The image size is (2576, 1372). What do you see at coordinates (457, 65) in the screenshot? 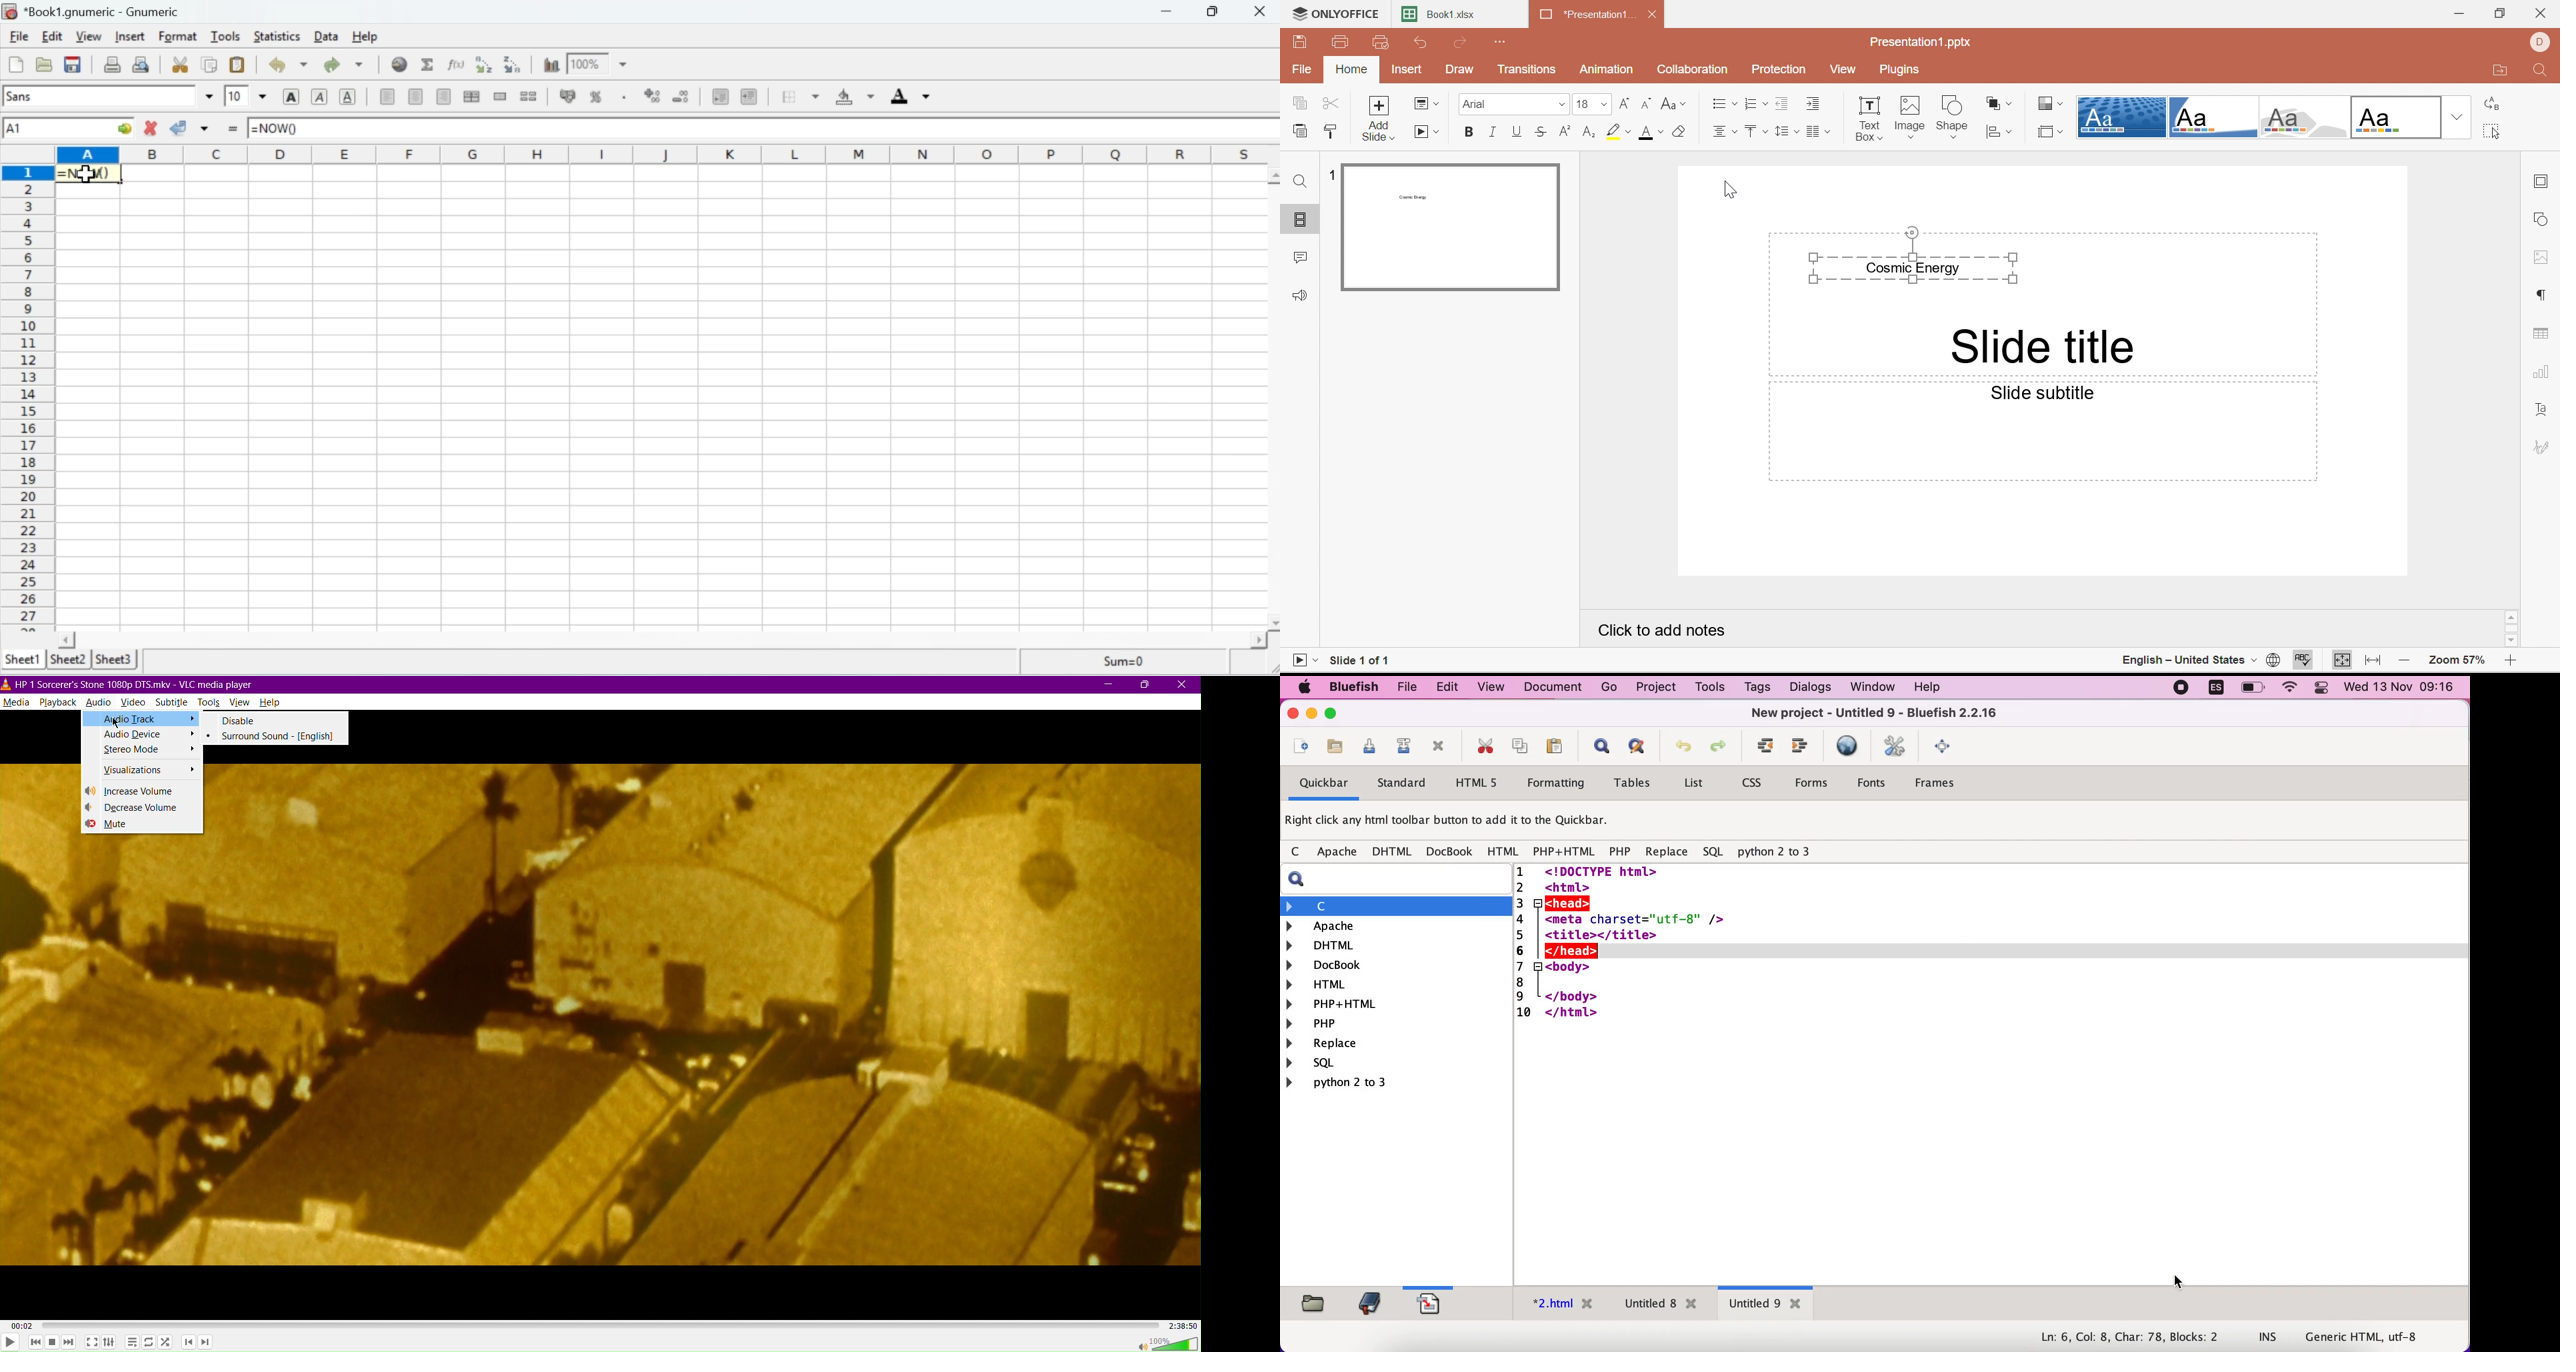
I see `Edit a function into the current cell` at bounding box center [457, 65].